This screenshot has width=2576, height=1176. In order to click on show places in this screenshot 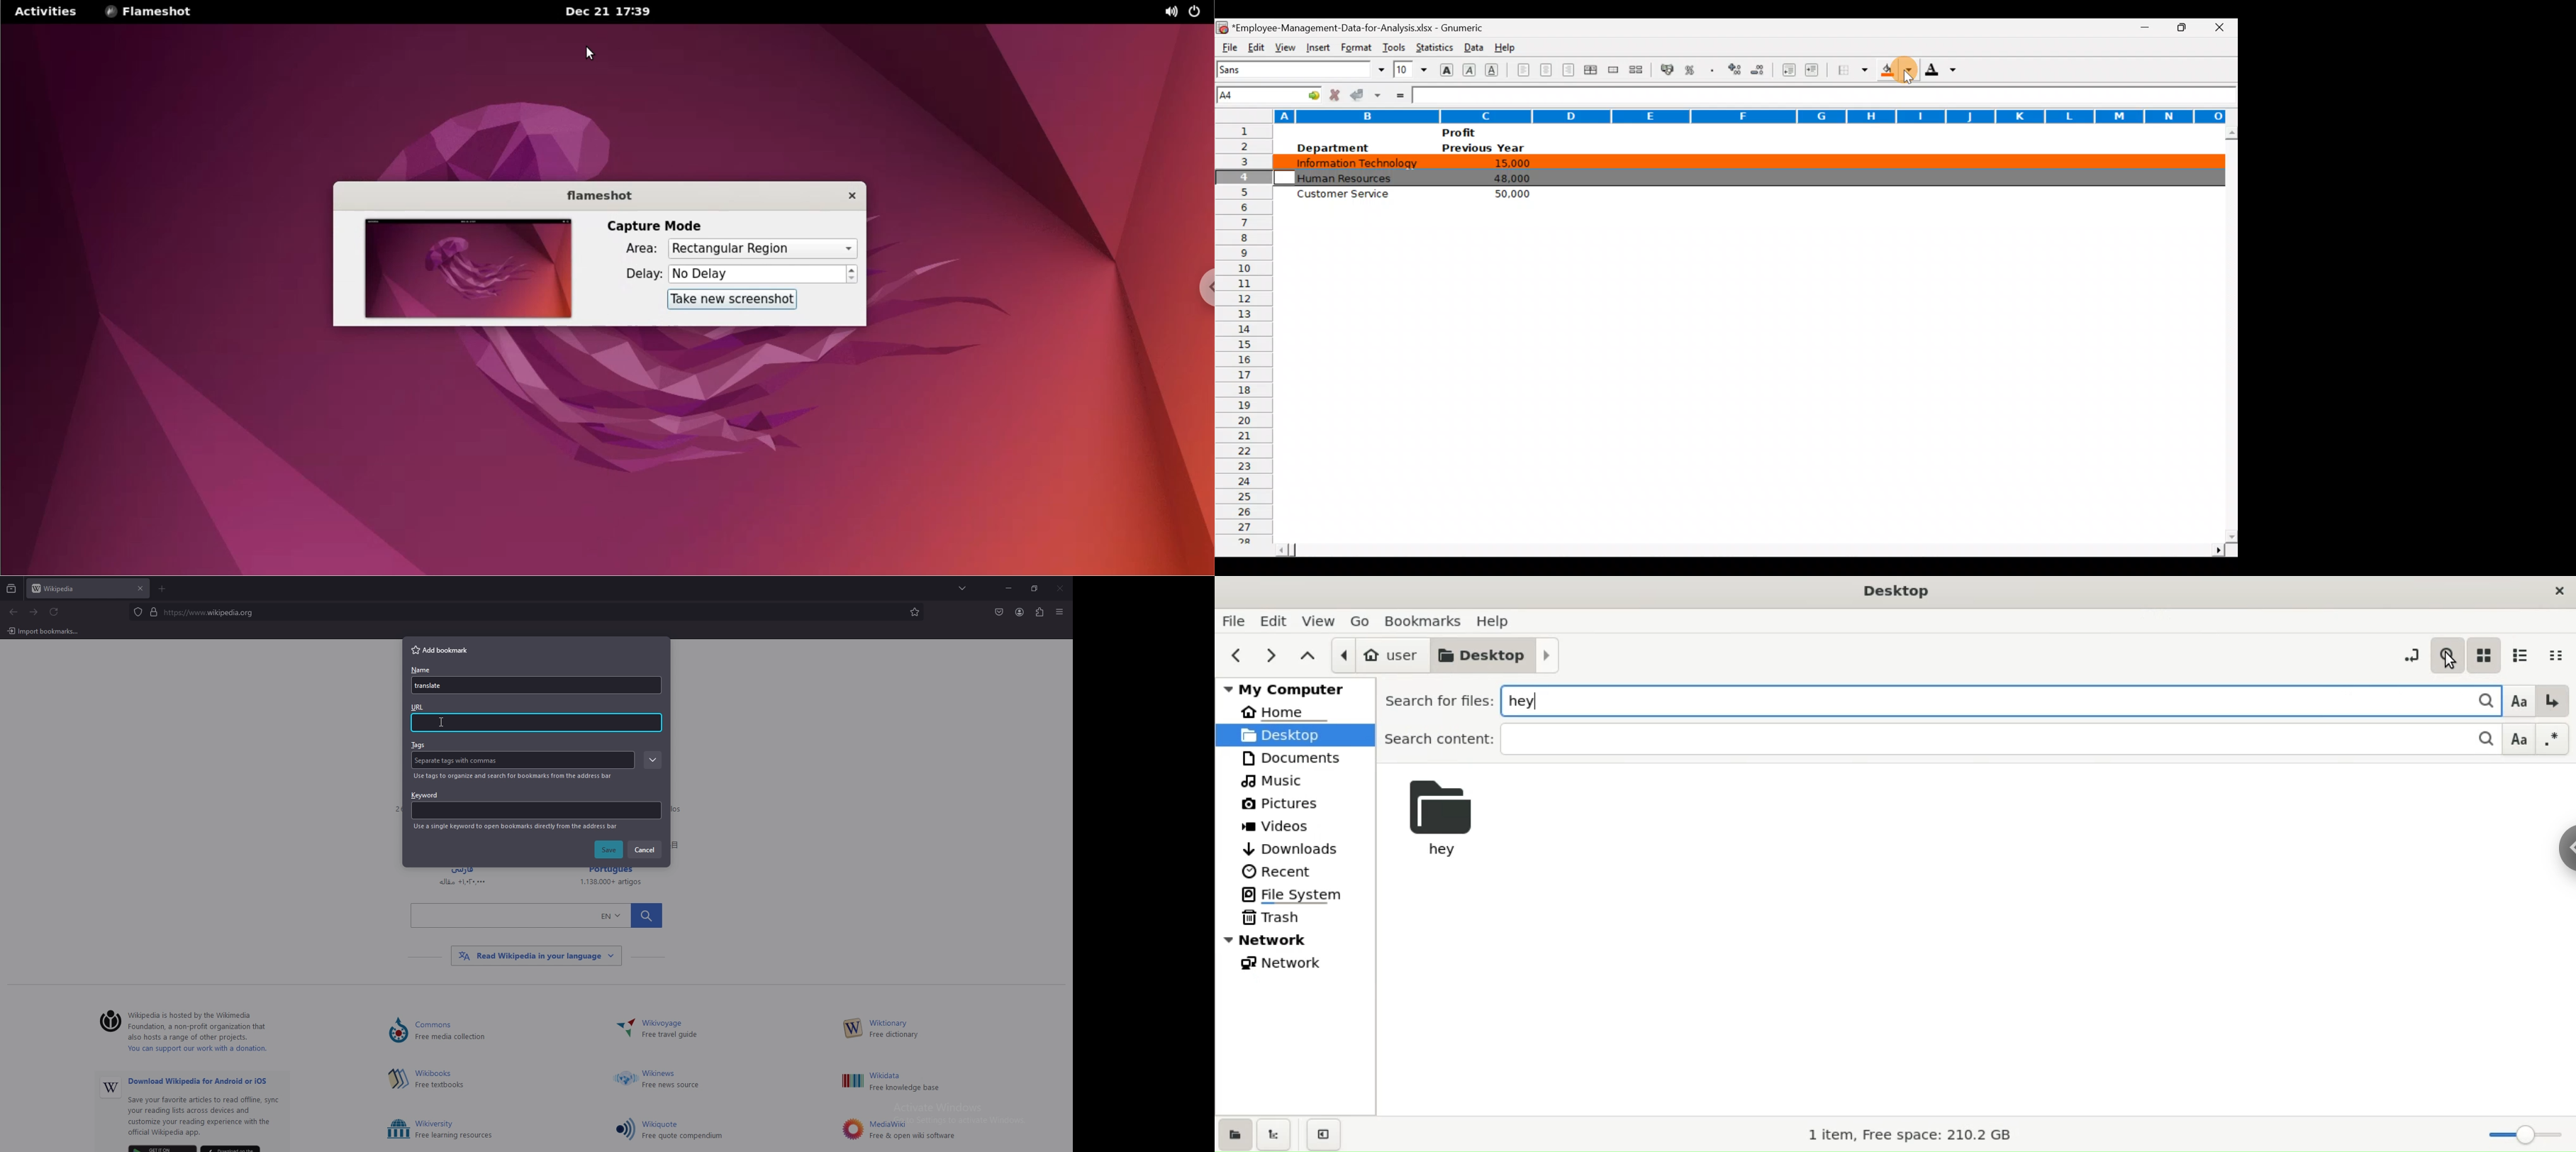, I will do `click(1234, 1134)`.